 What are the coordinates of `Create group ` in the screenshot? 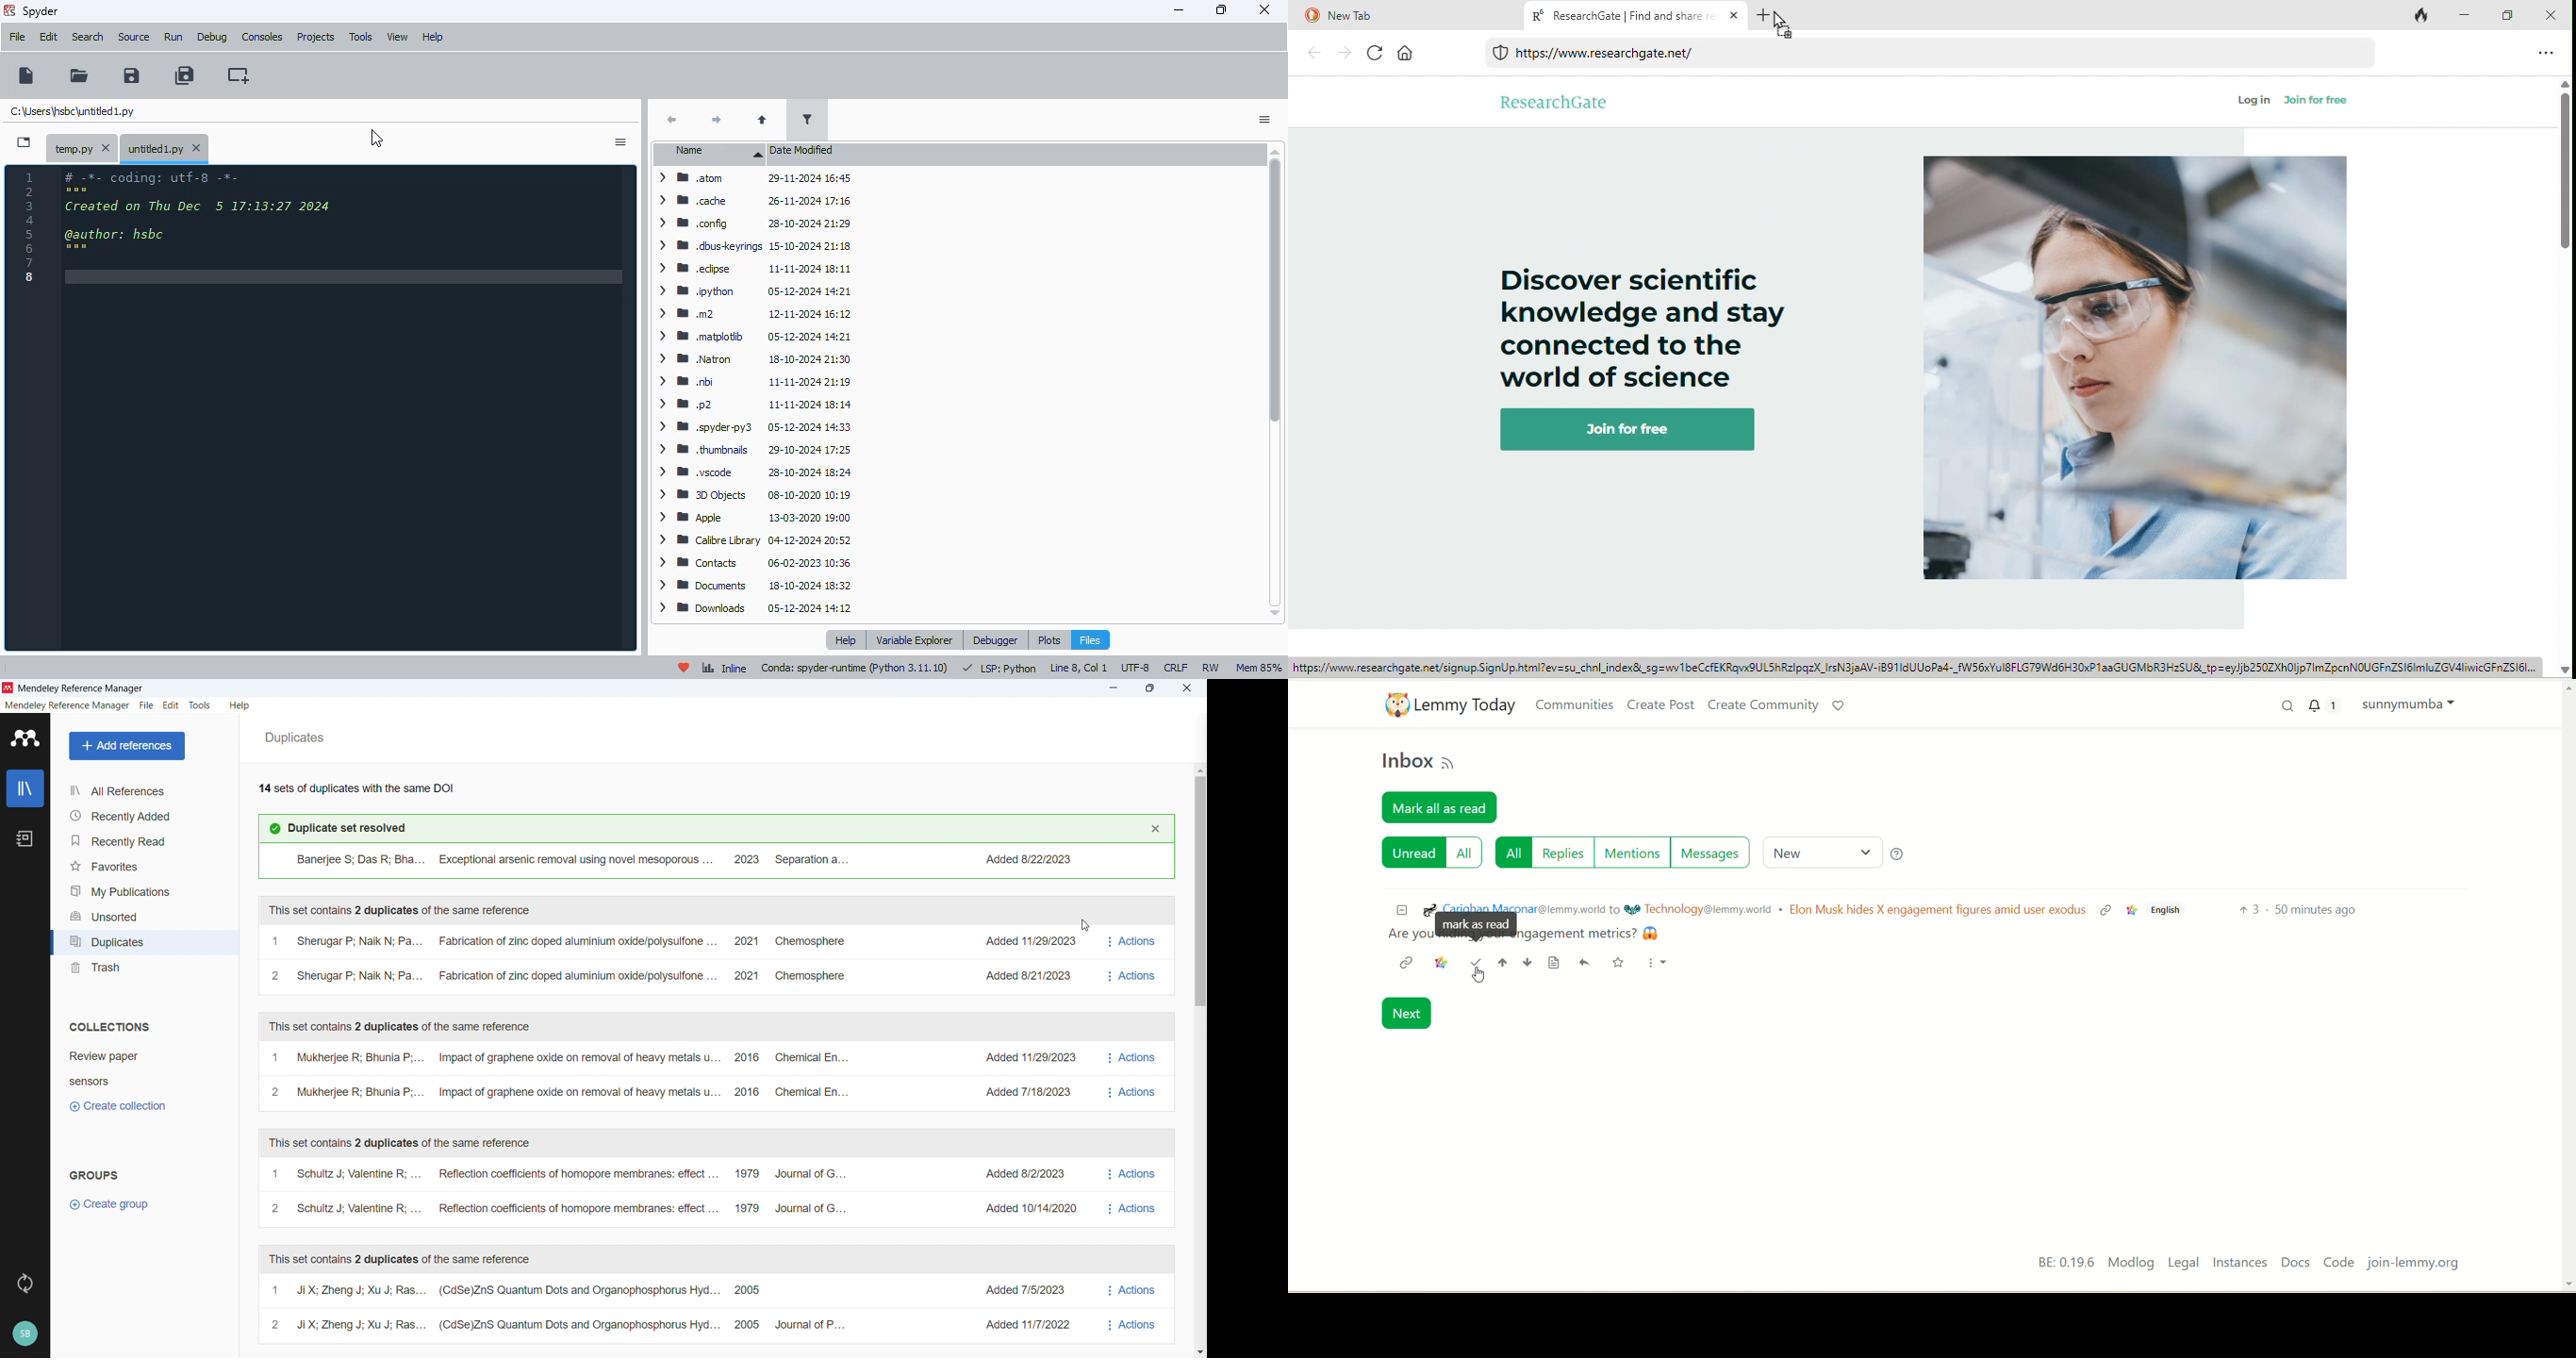 It's located at (111, 1205).